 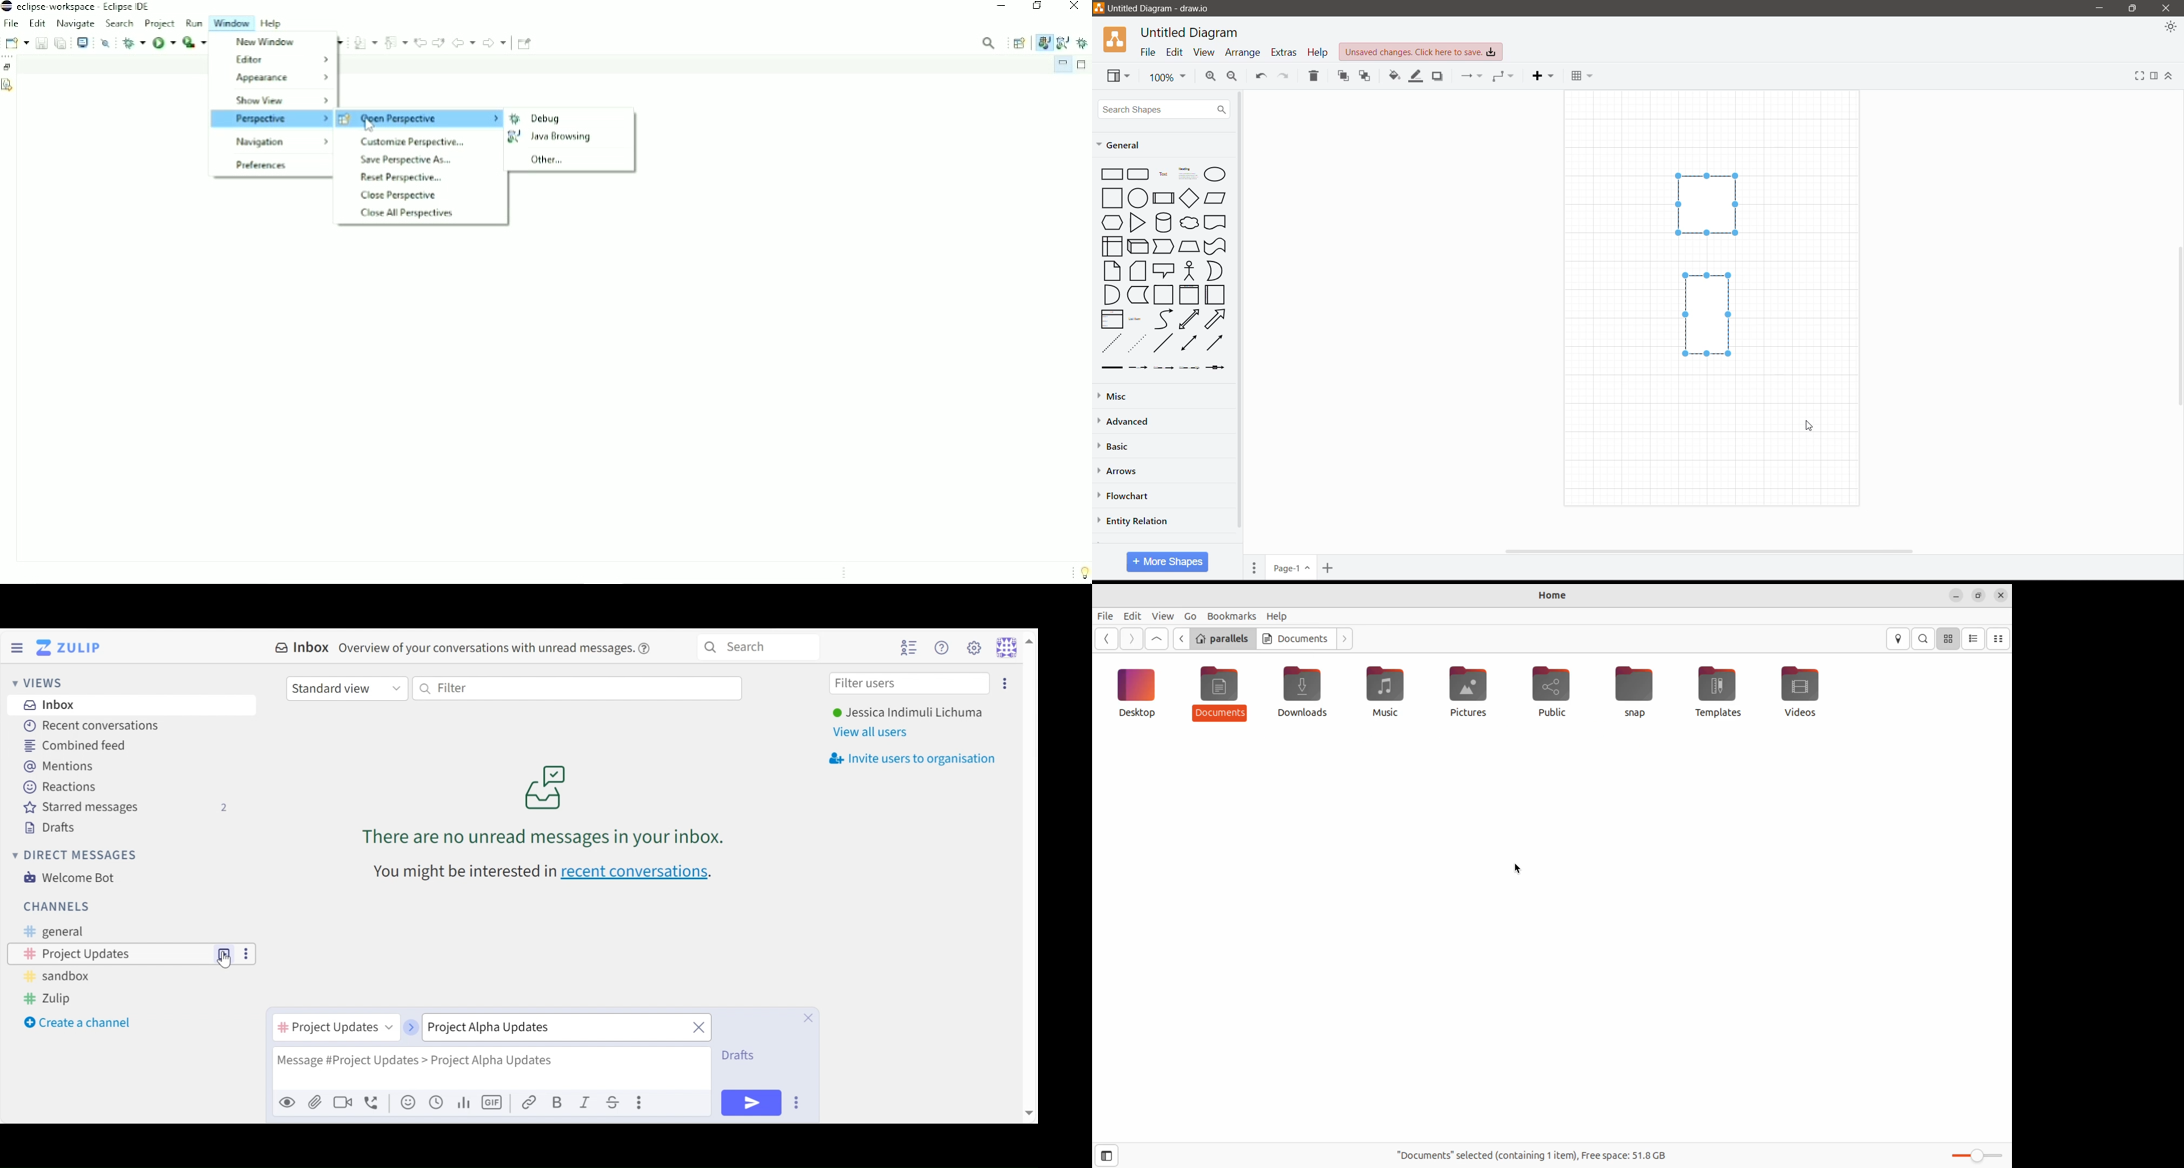 What do you see at coordinates (1165, 76) in the screenshot?
I see `Zoom` at bounding box center [1165, 76].